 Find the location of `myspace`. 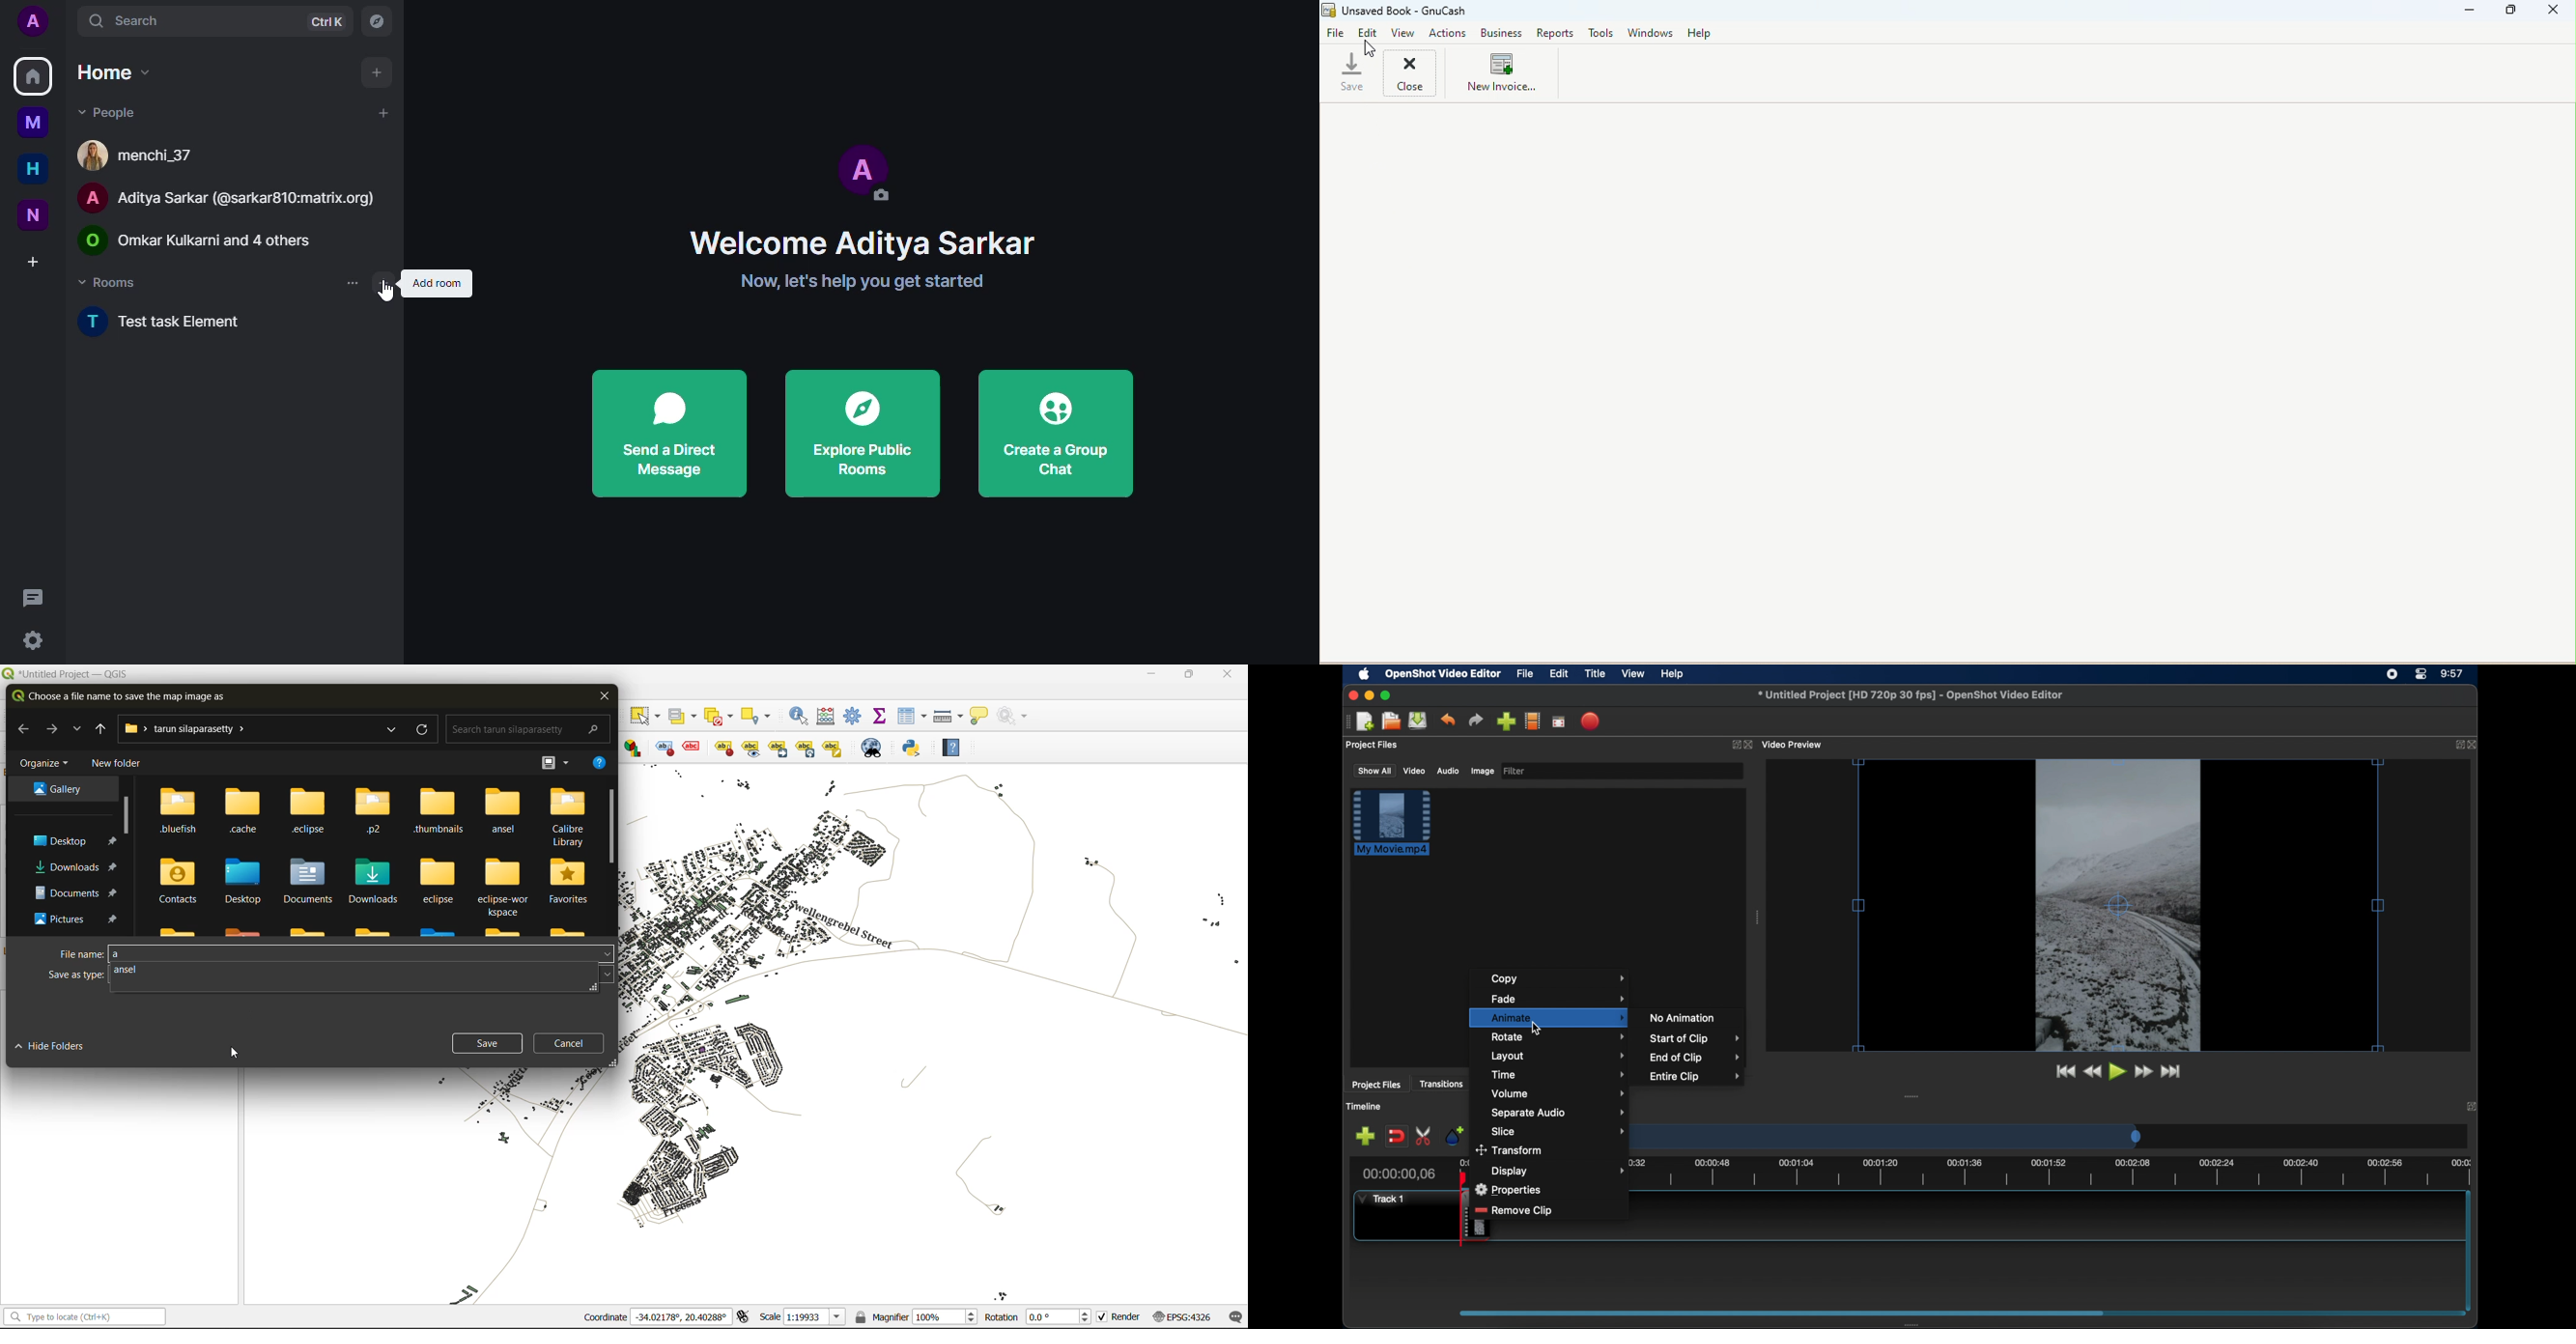

myspace is located at coordinates (33, 123).